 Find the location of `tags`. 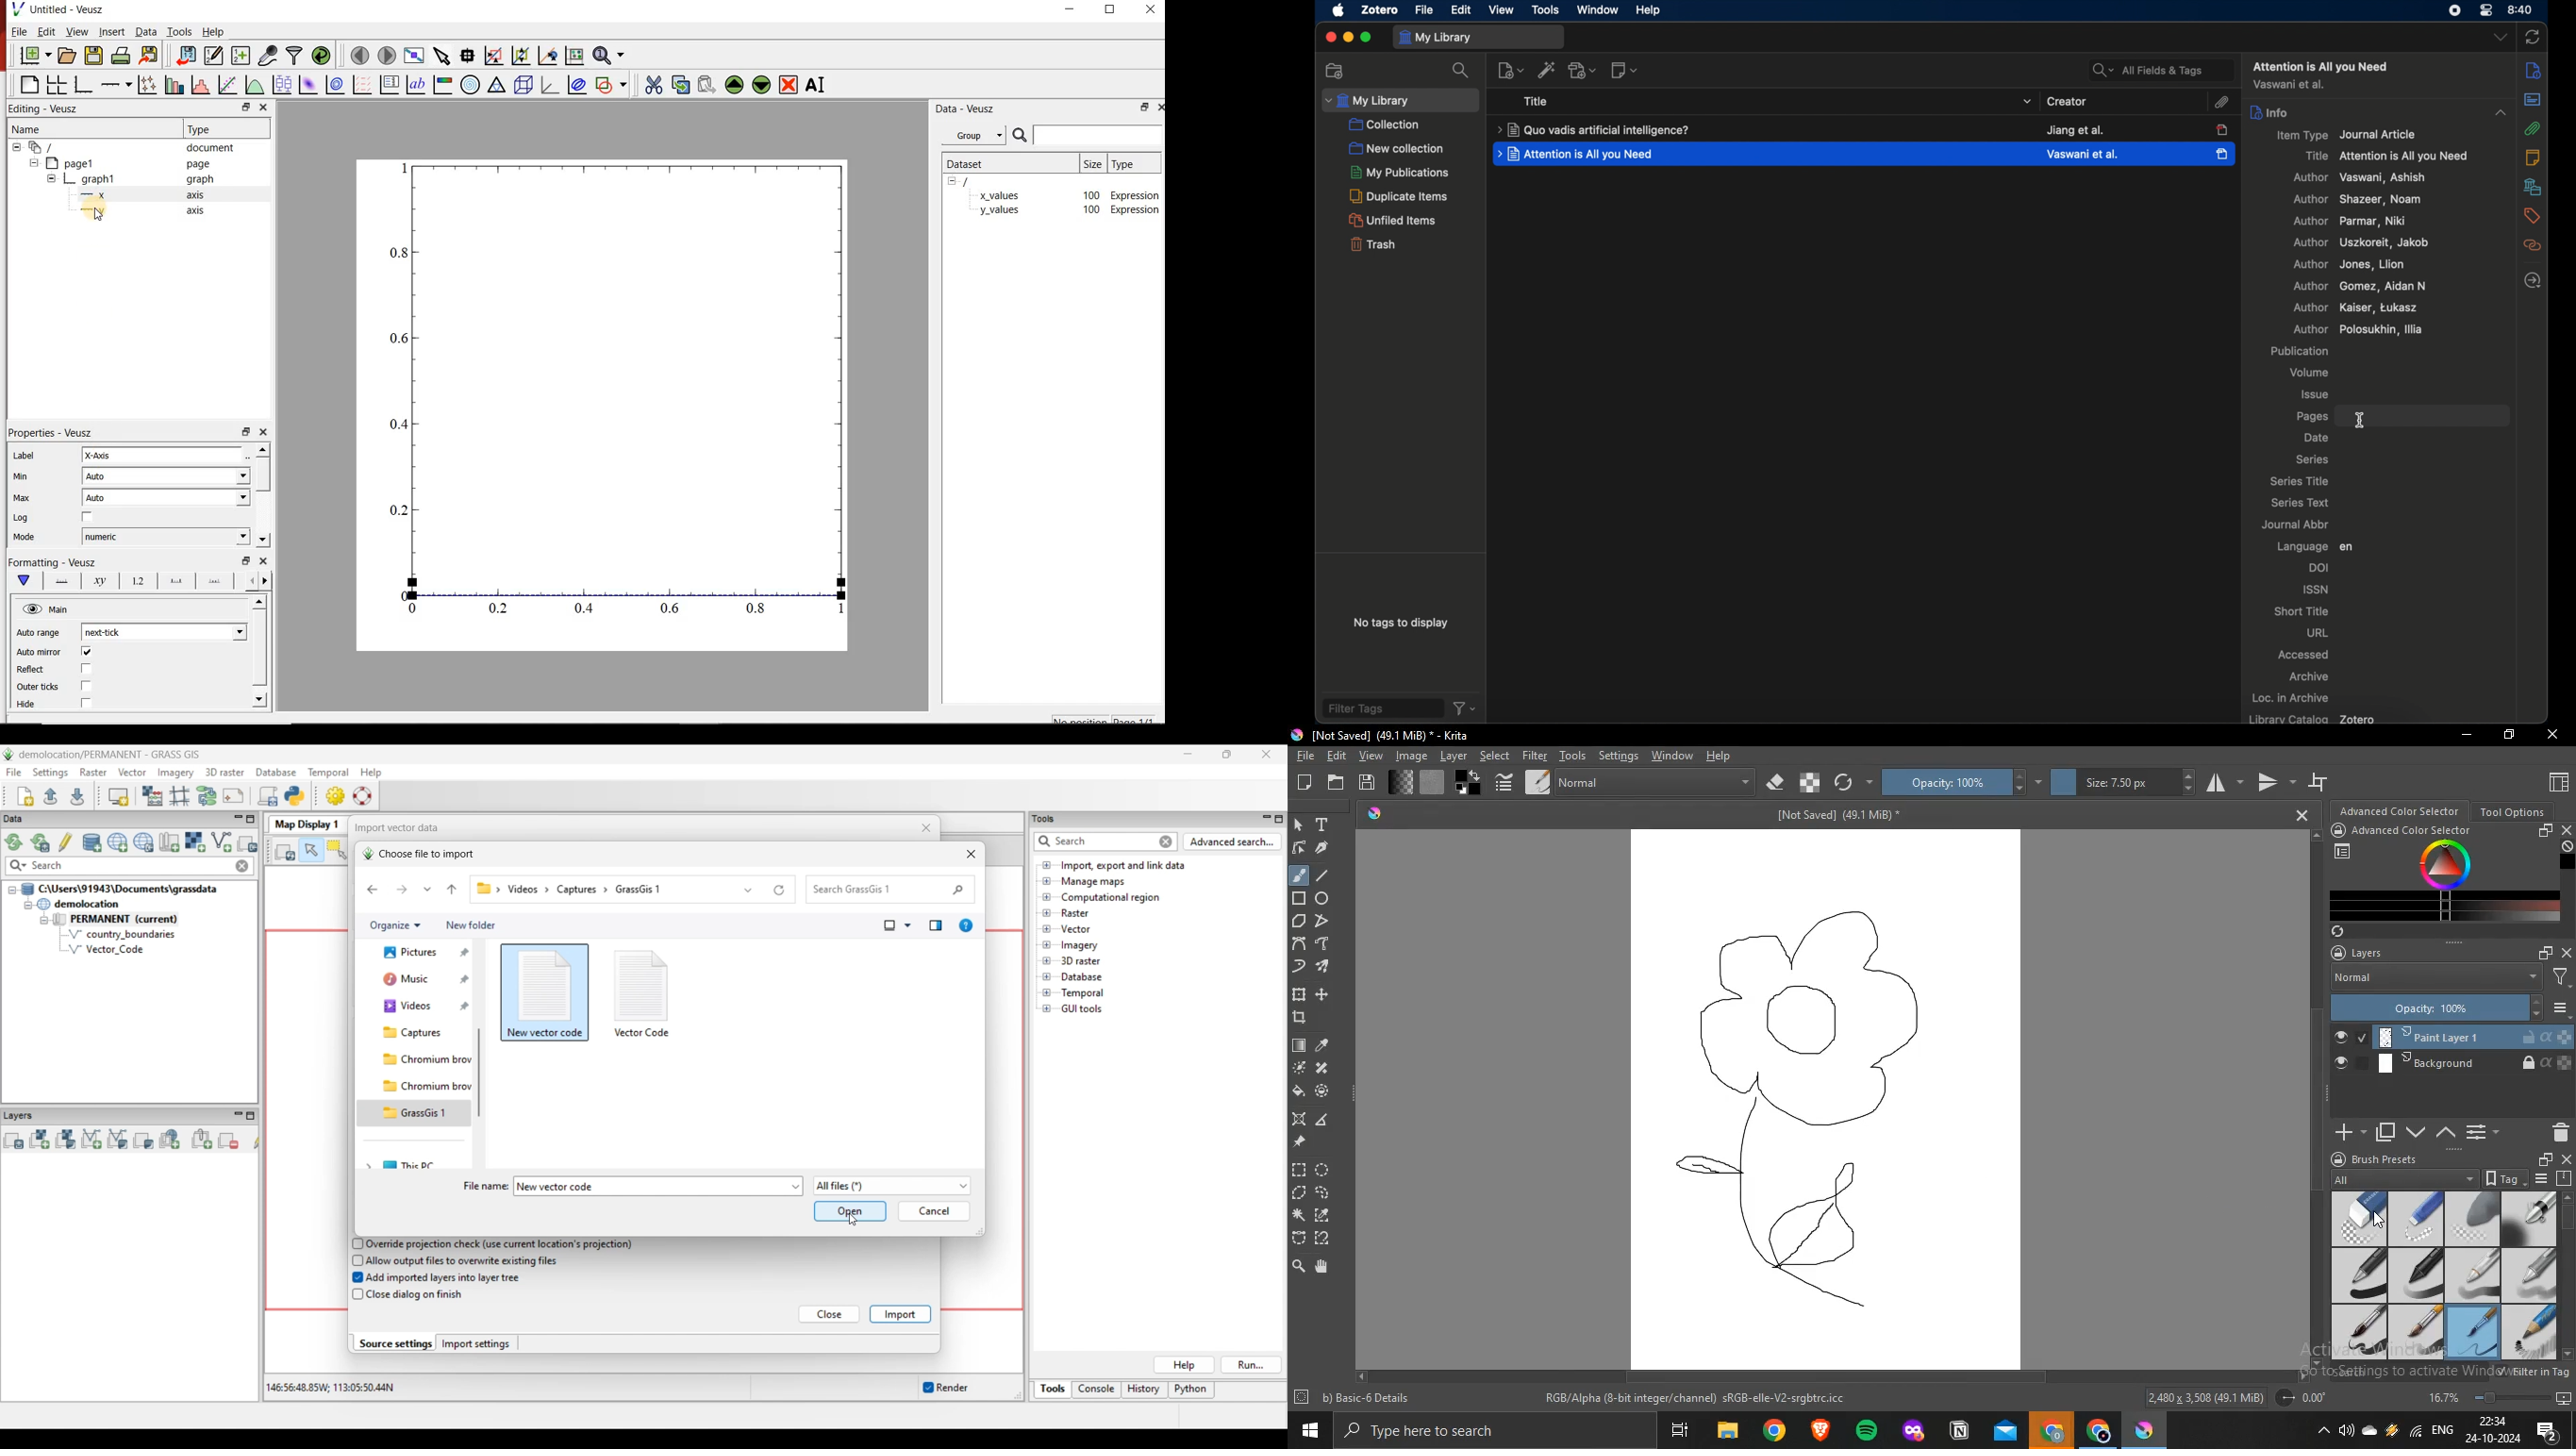

tags is located at coordinates (2532, 215).